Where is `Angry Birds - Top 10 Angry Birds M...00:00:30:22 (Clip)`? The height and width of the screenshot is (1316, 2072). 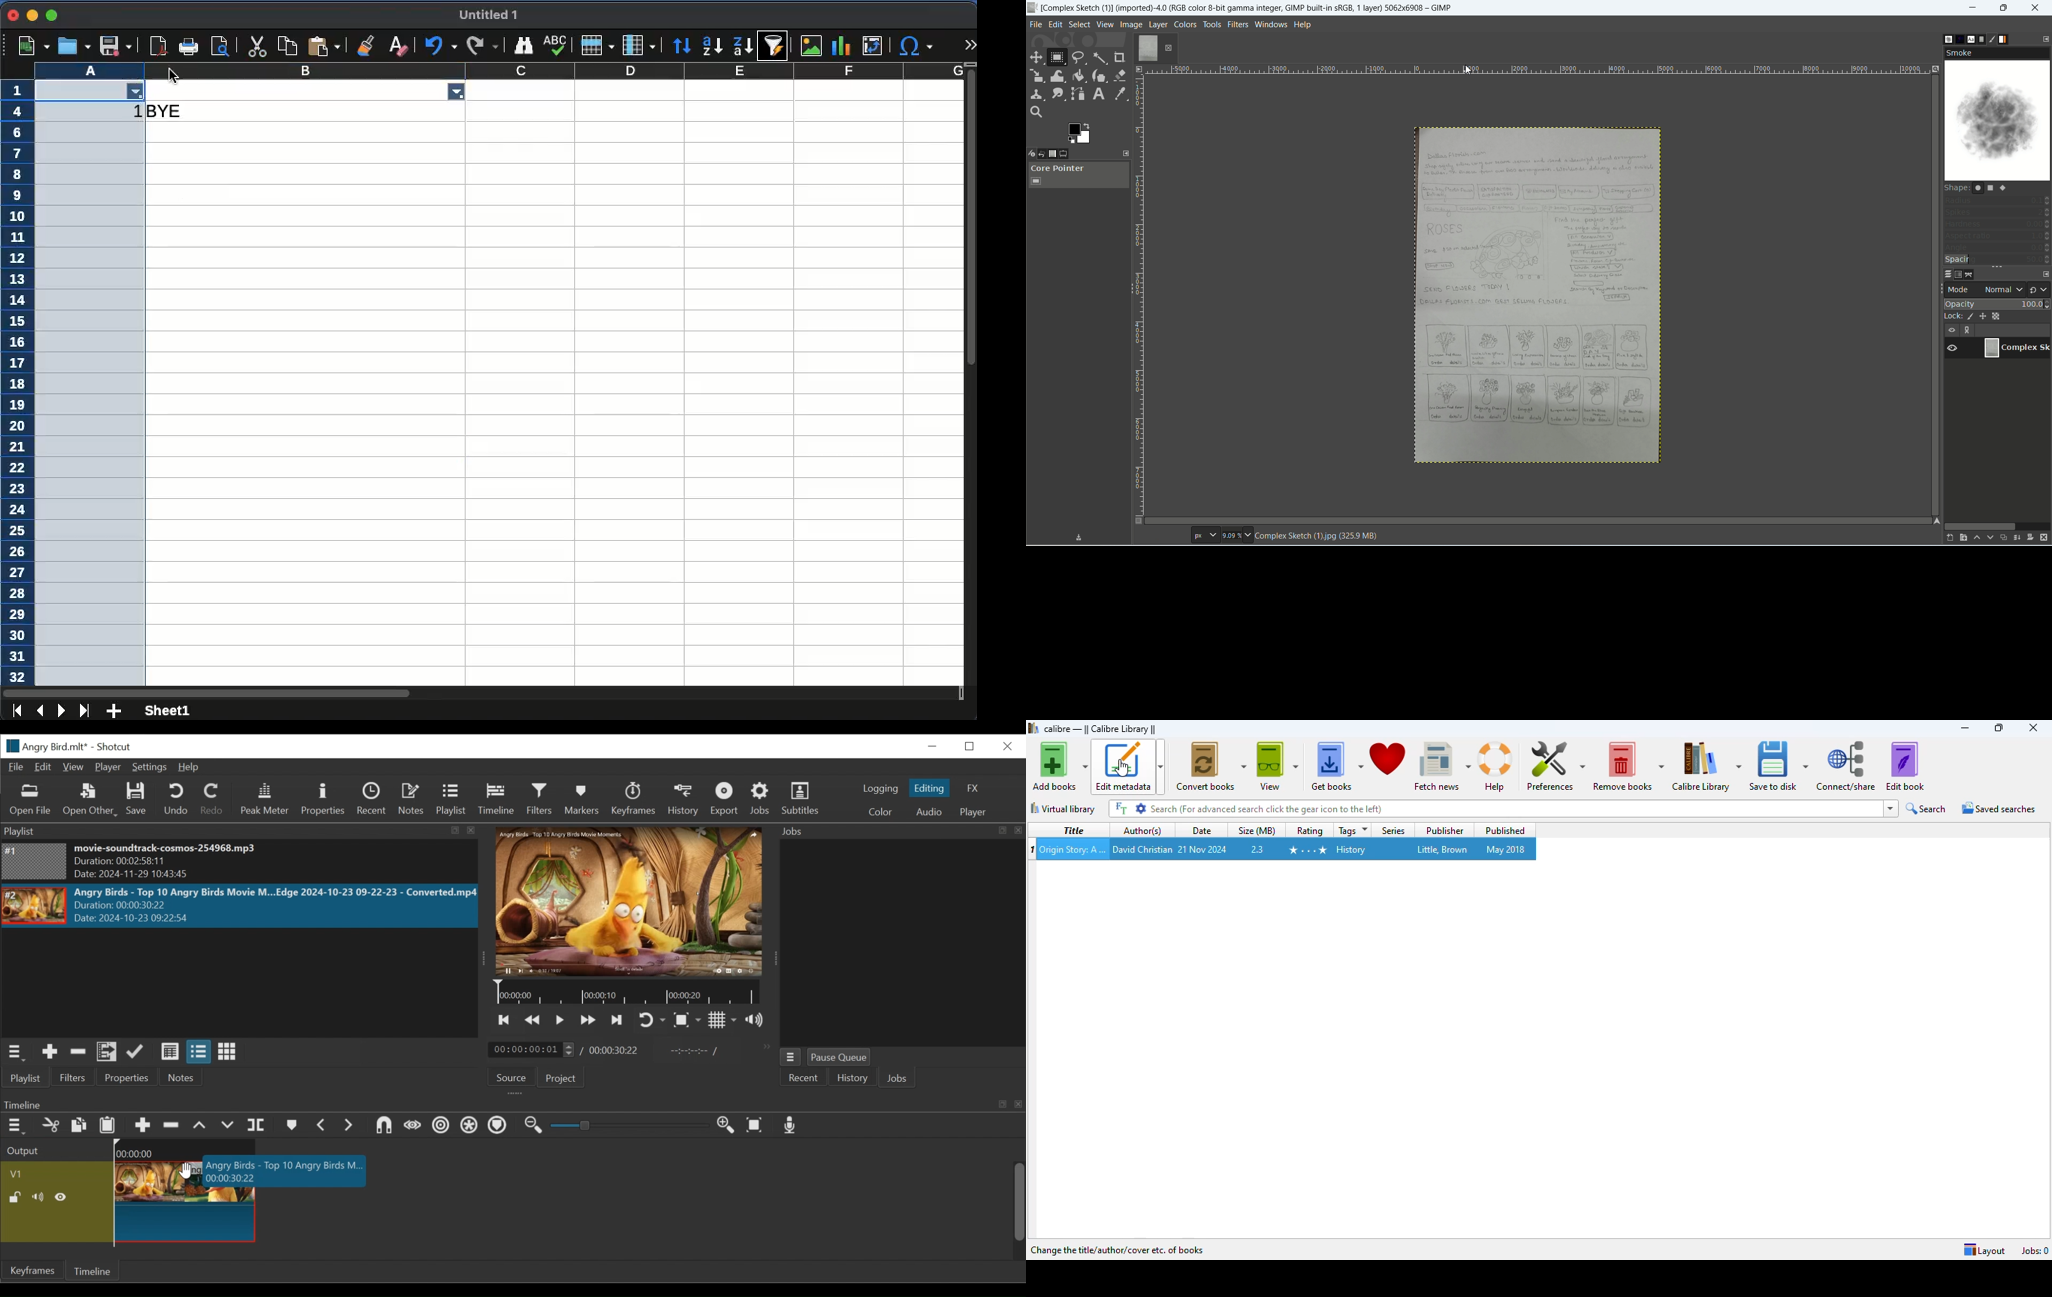
Angry Birds - Top 10 Angry Birds M...00:00:30:22 (Clip) is located at coordinates (244, 1206).